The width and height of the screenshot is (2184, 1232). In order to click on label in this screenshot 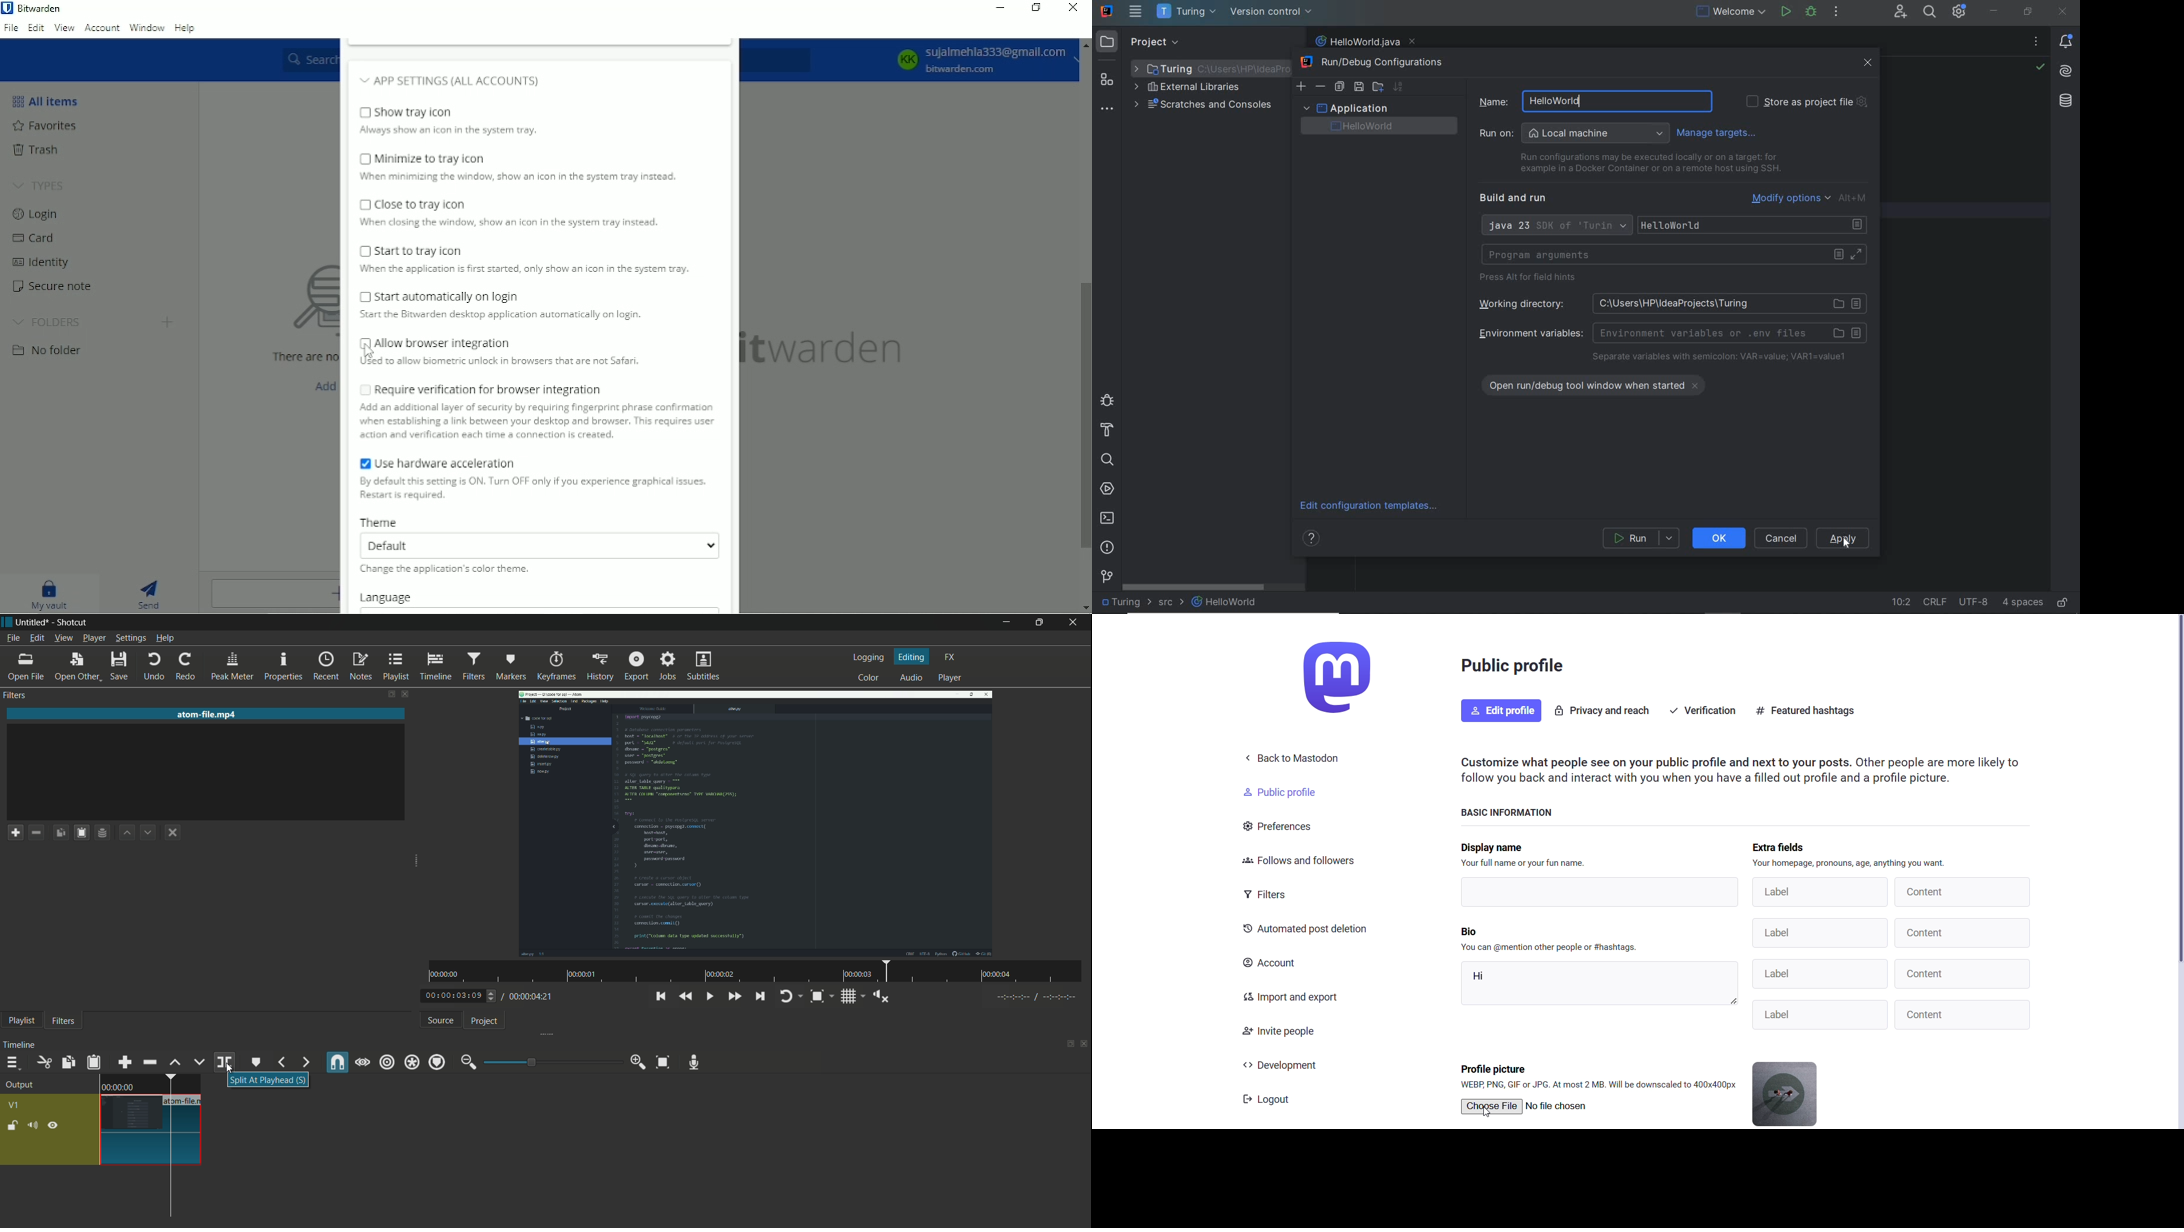, I will do `click(1820, 893)`.